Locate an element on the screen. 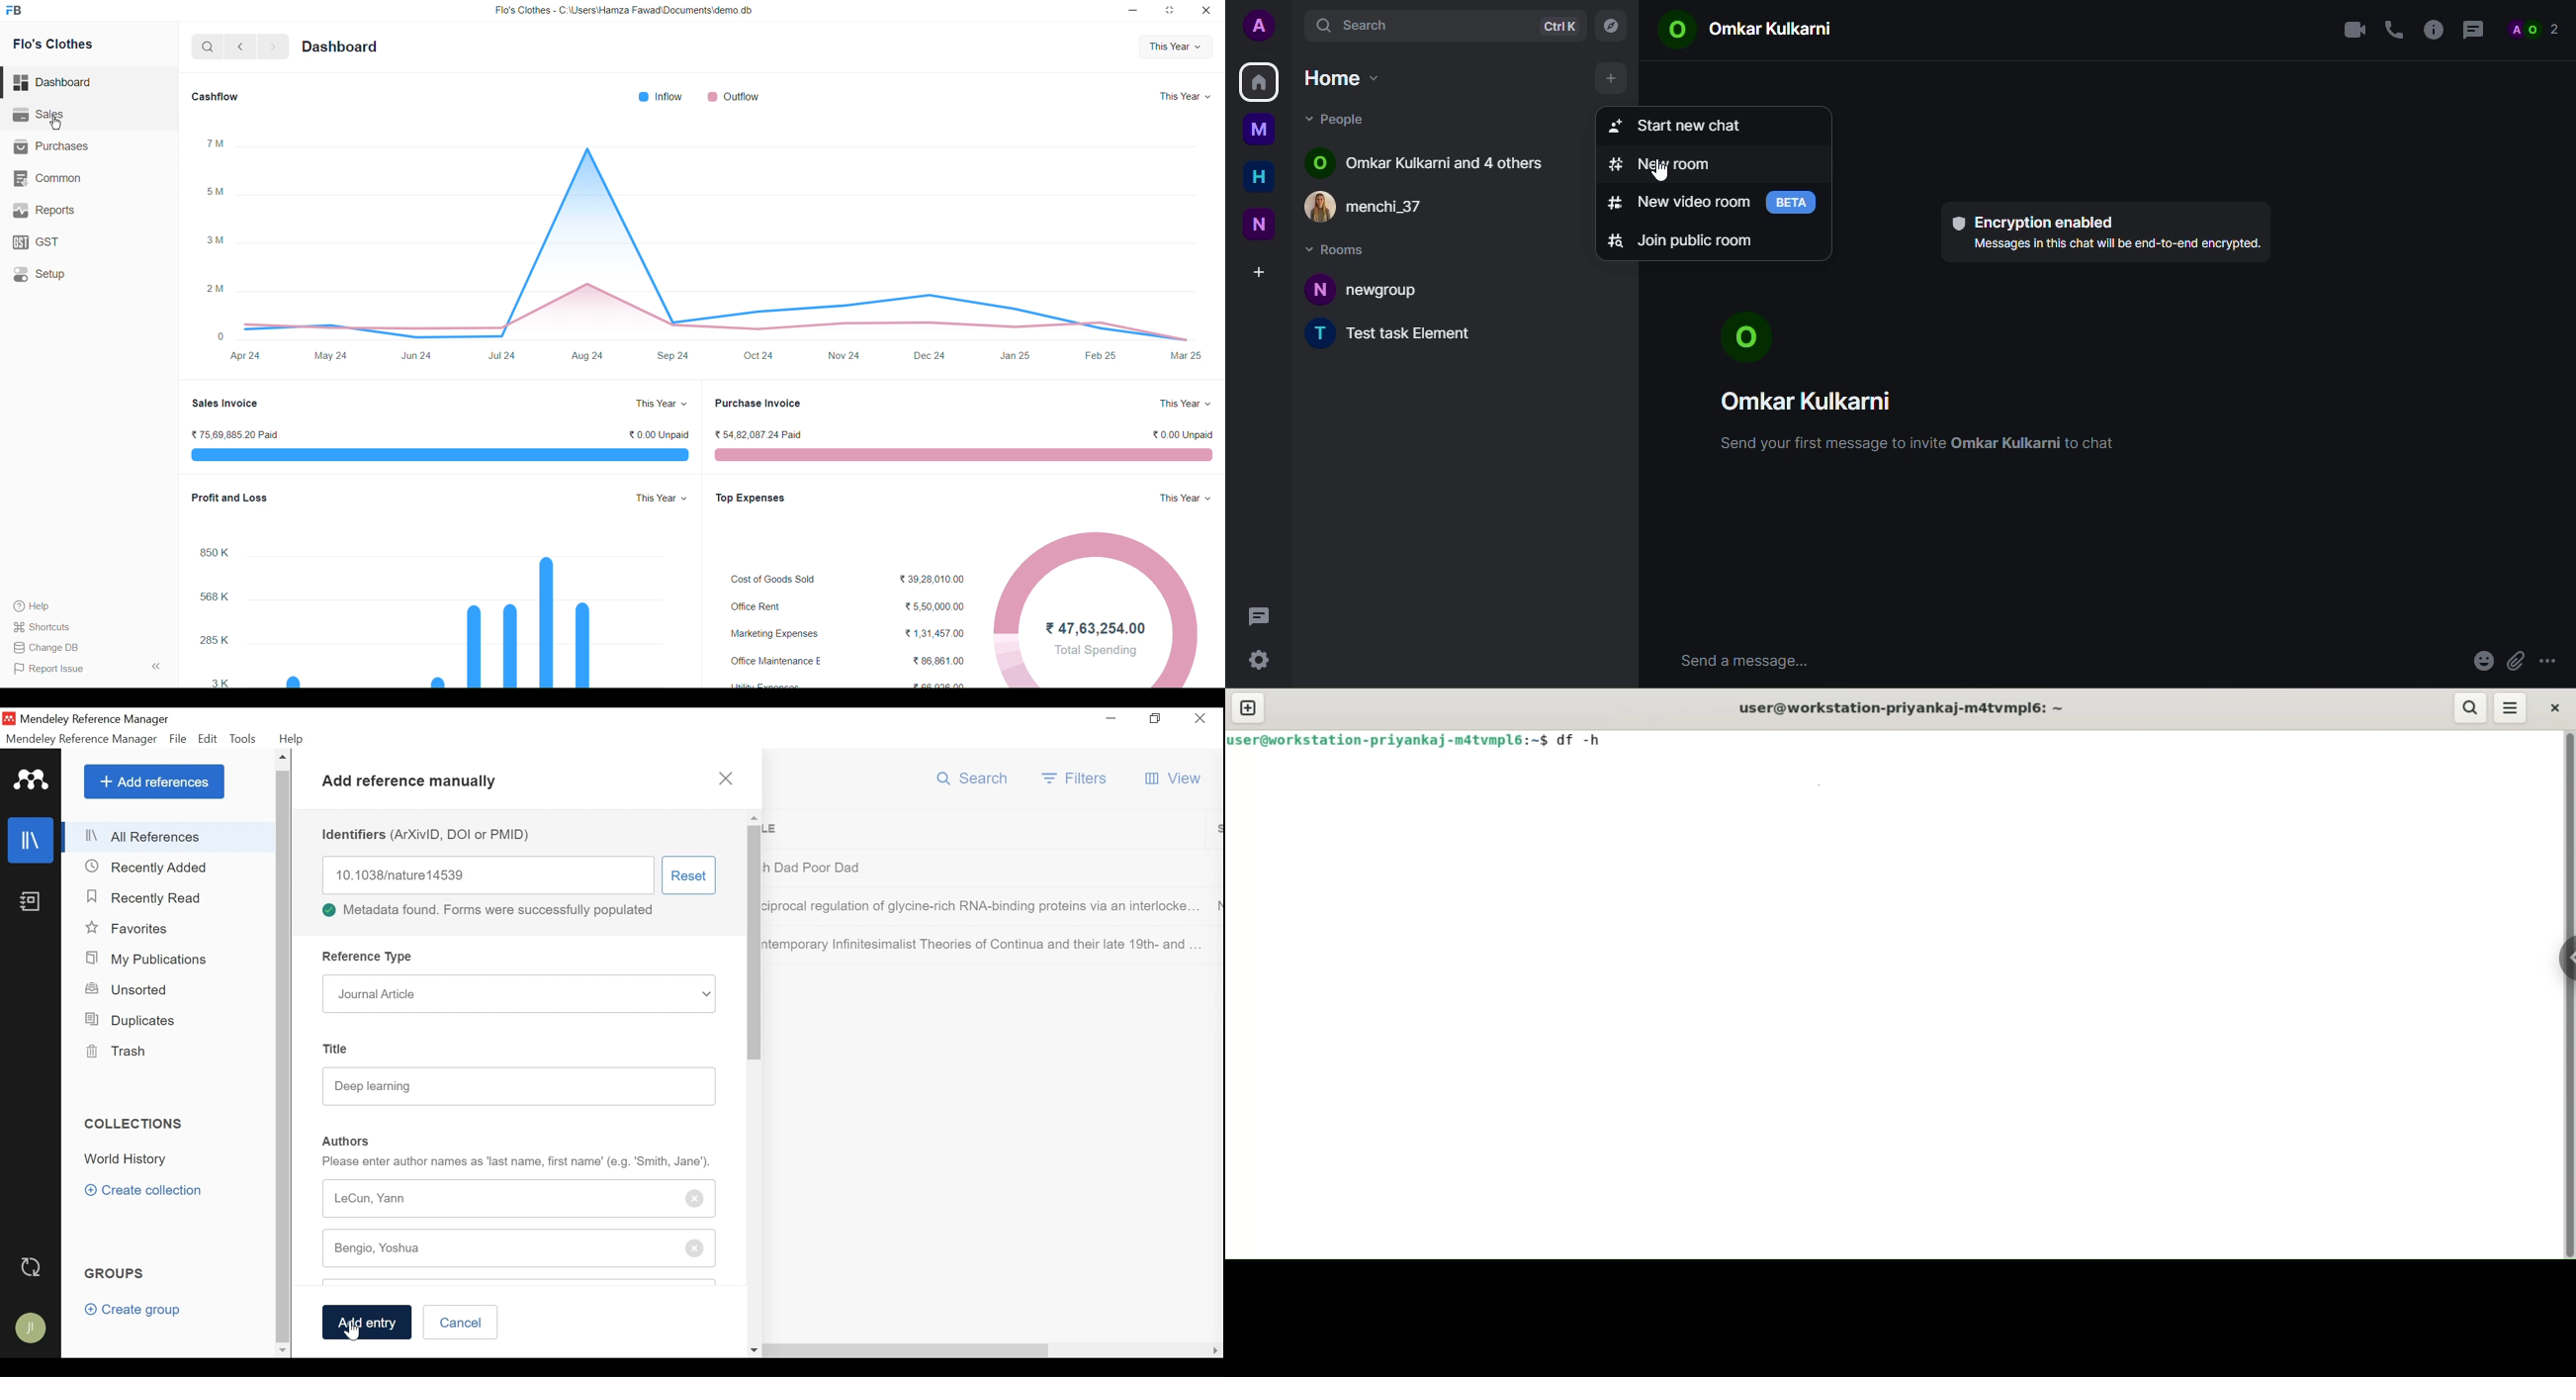  7M is located at coordinates (213, 142).